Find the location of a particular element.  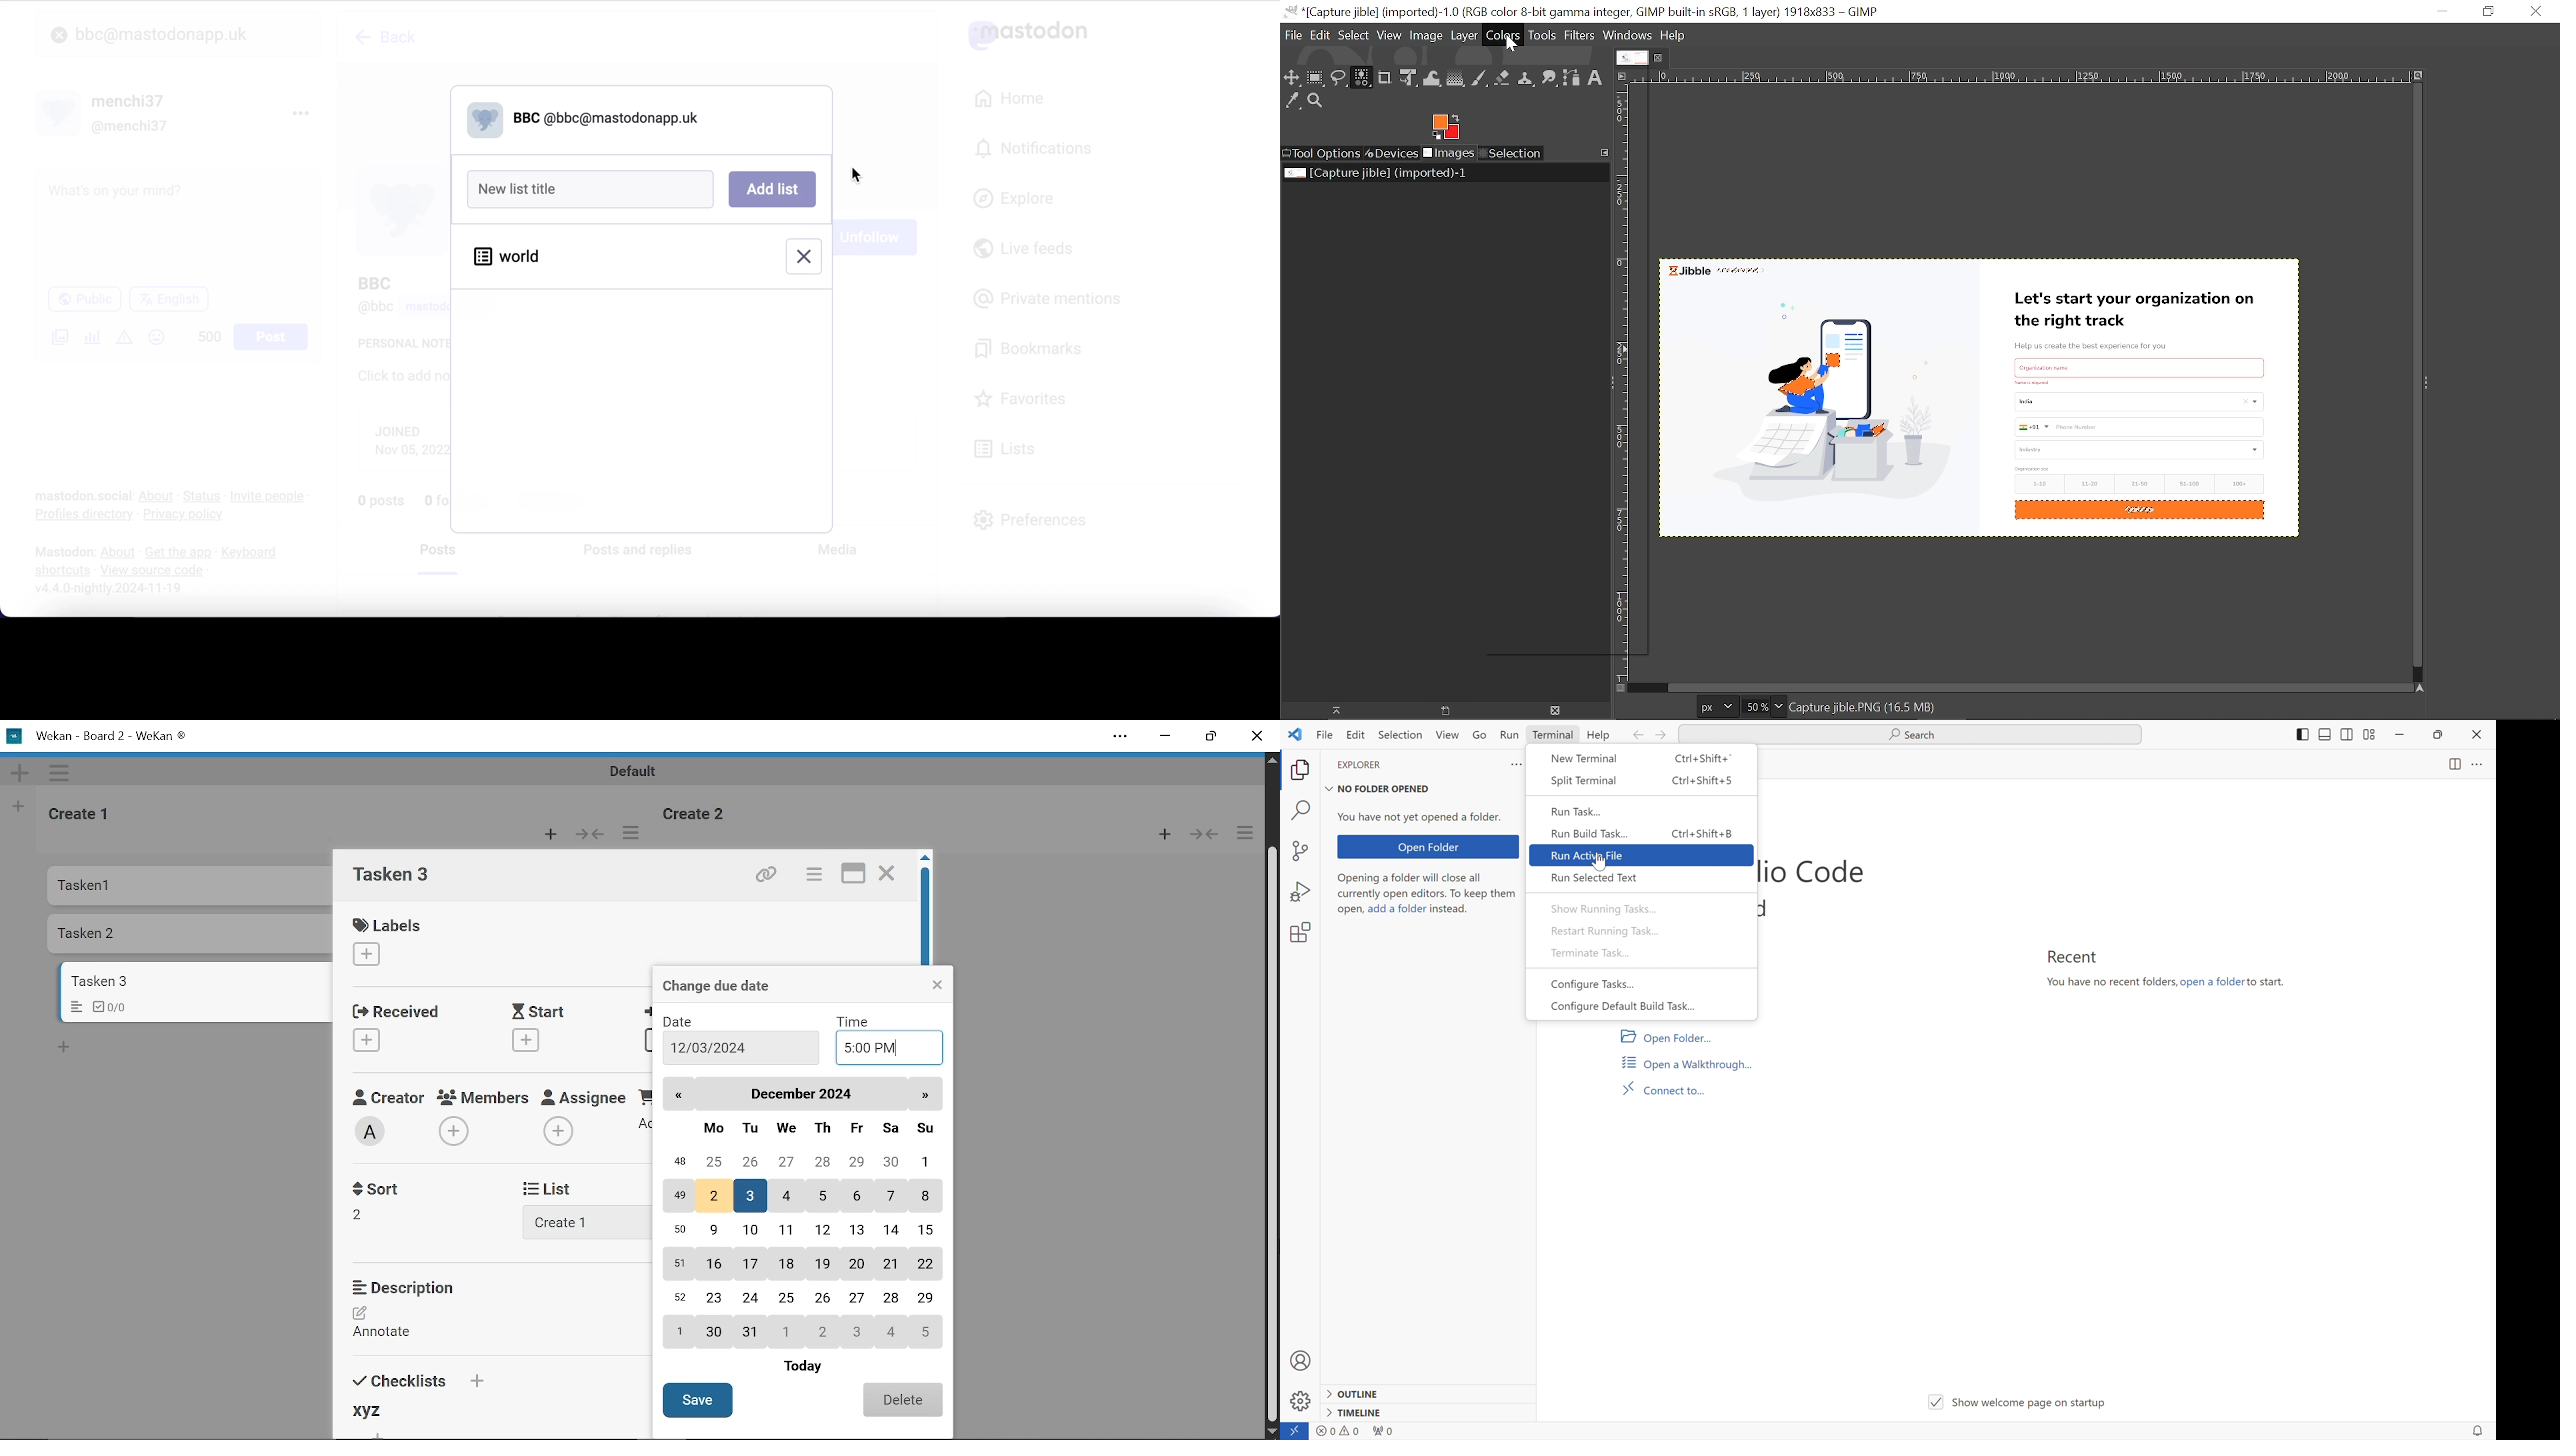

add list is located at coordinates (772, 190).